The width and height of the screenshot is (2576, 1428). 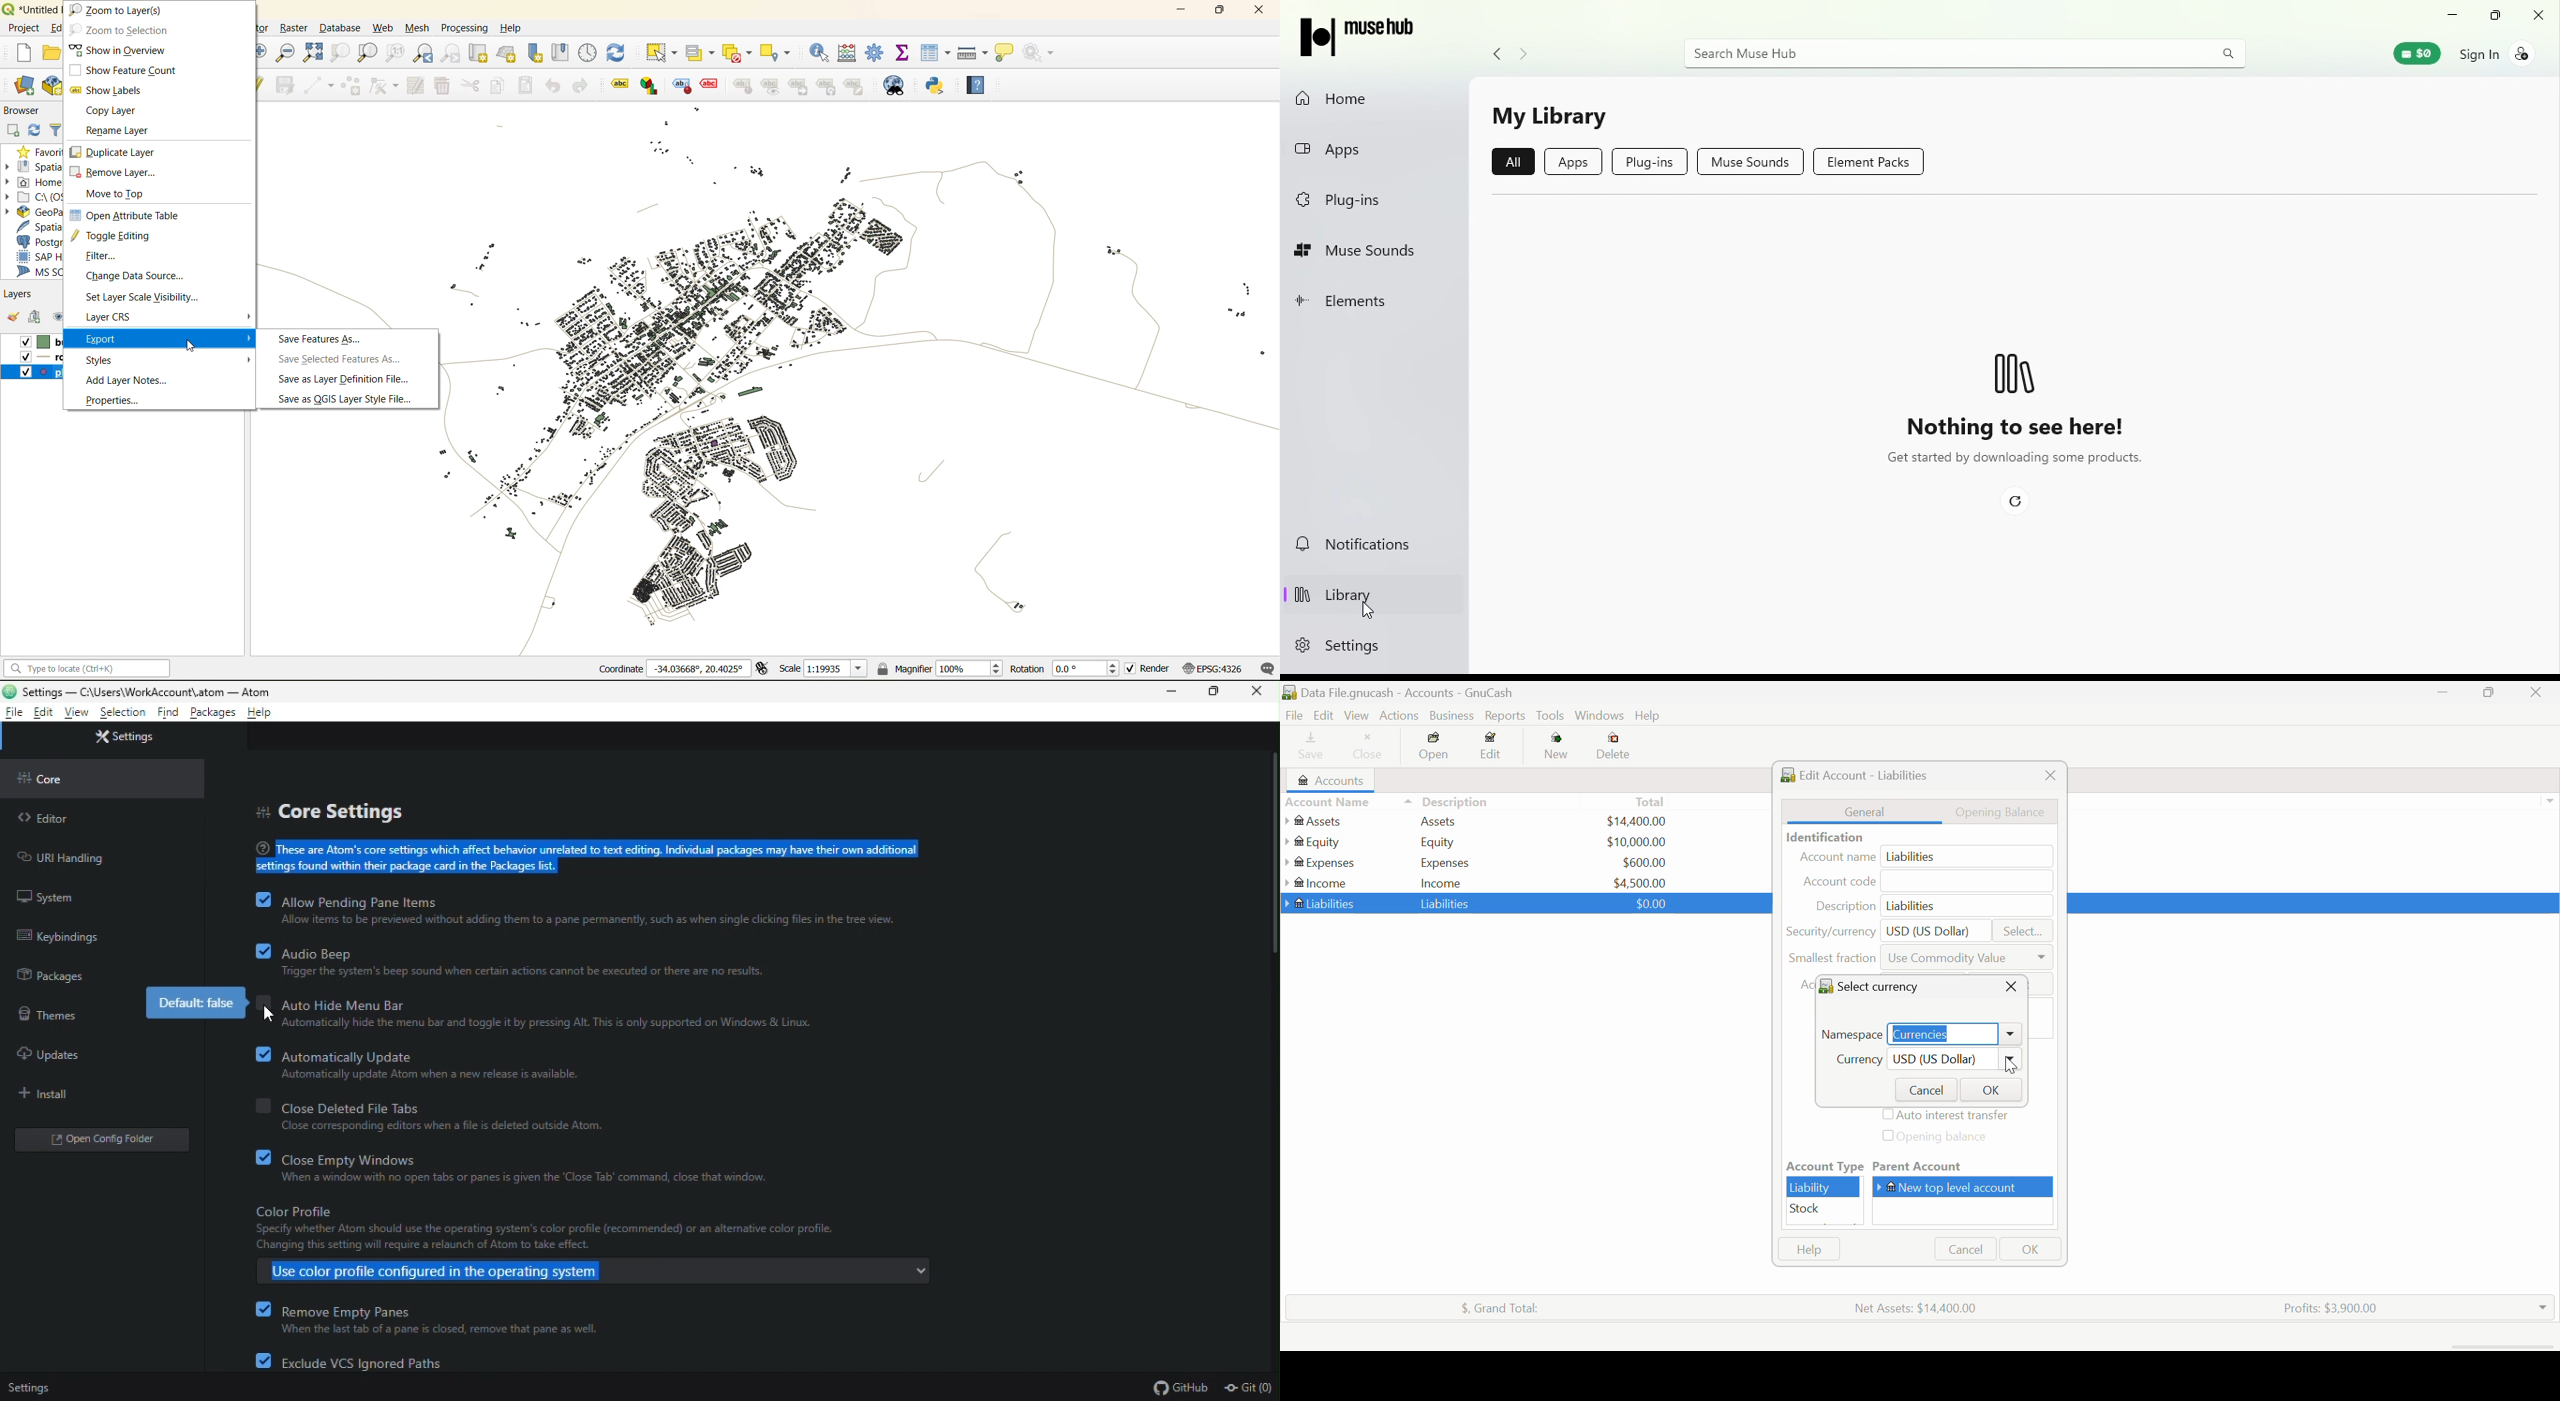 What do you see at coordinates (1492, 53) in the screenshot?
I see `Navigate back` at bounding box center [1492, 53].